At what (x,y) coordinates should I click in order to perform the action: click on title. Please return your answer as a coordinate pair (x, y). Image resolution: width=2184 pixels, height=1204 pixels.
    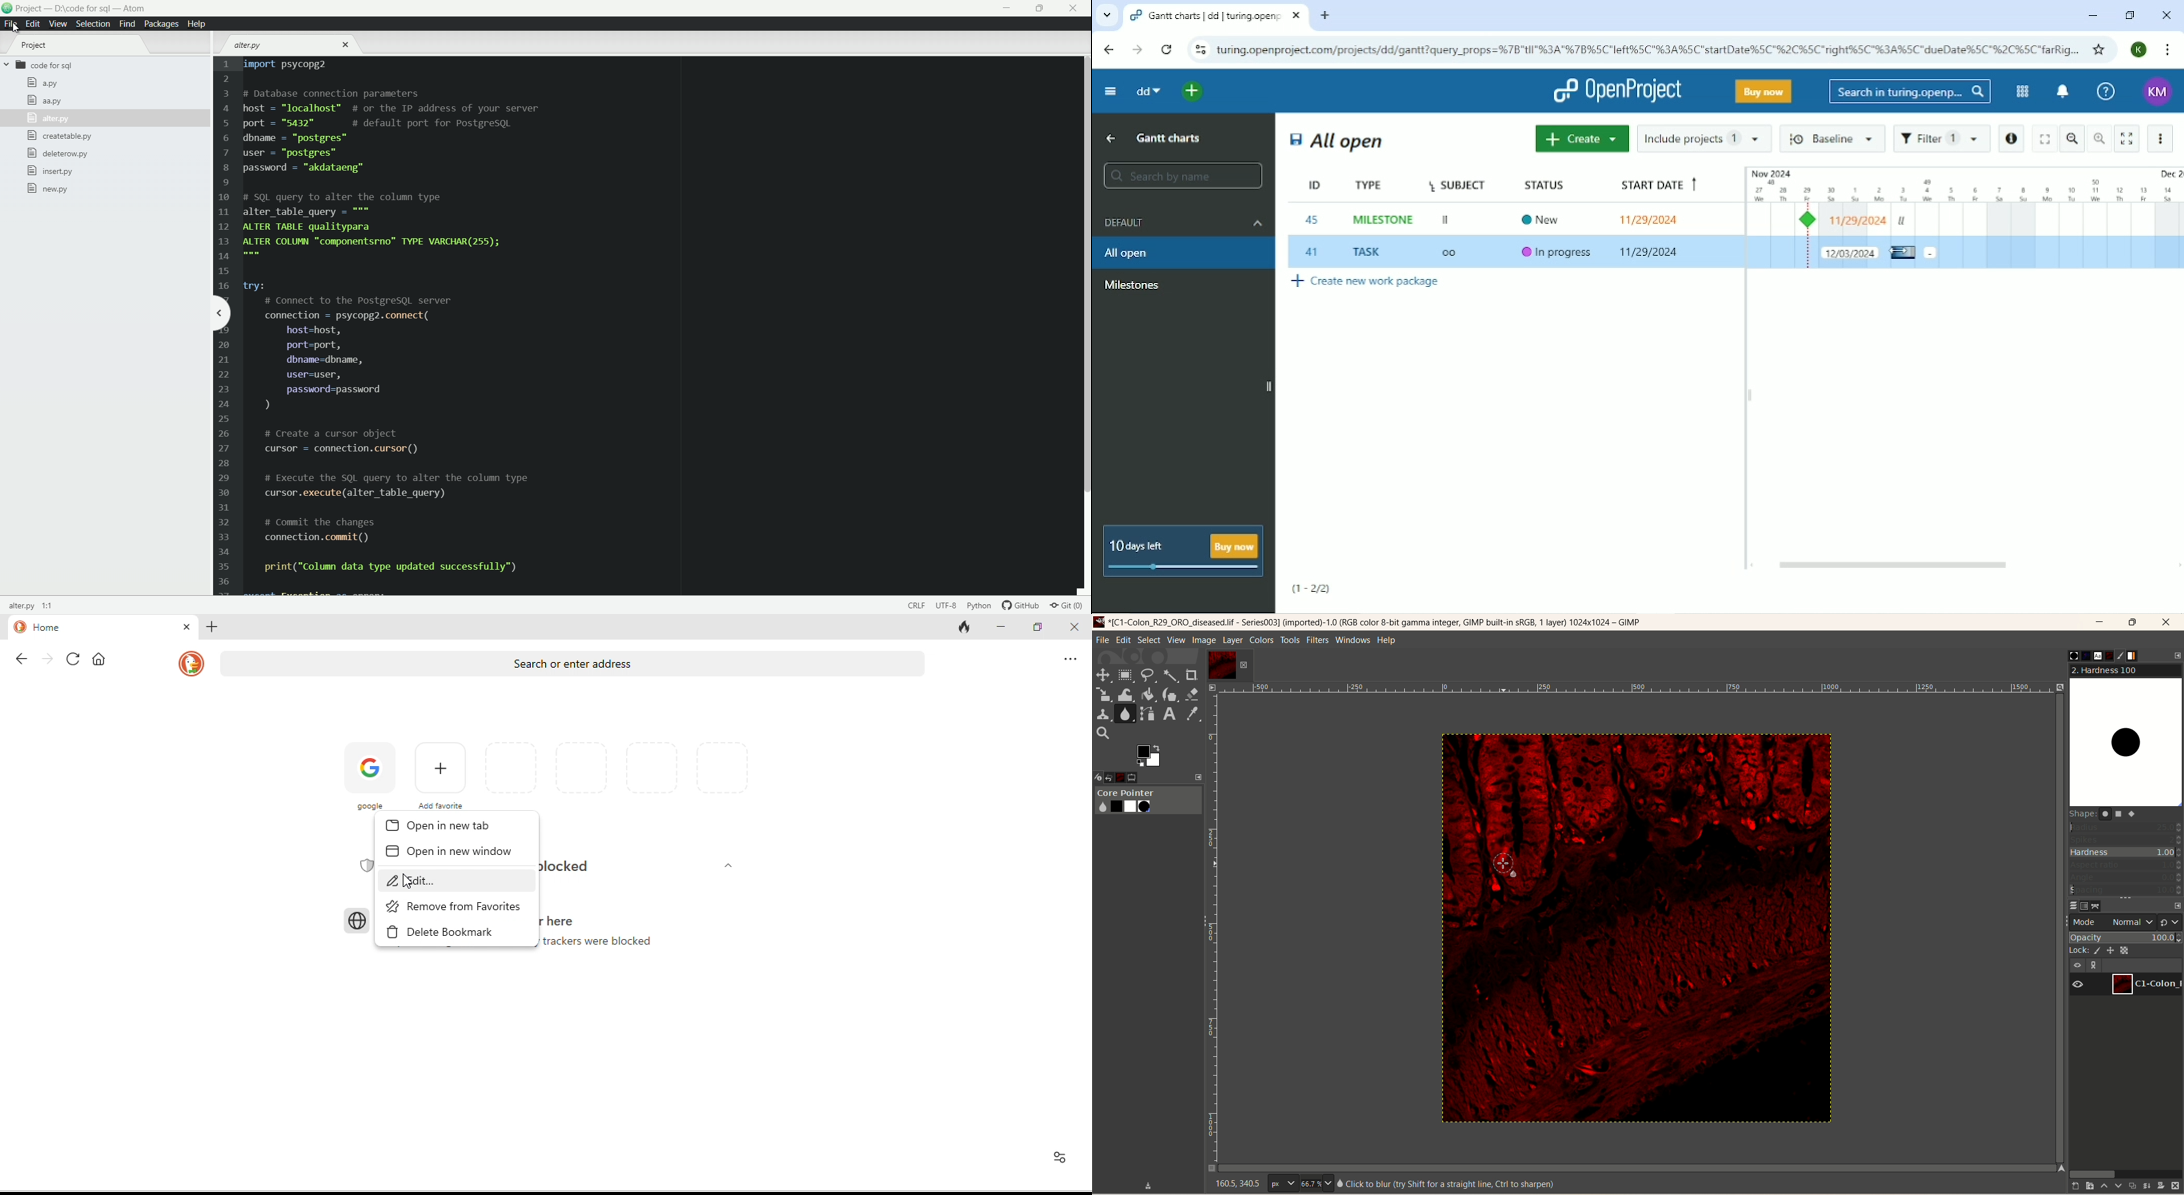
    Looking at the image, I should click on (1381, 624).